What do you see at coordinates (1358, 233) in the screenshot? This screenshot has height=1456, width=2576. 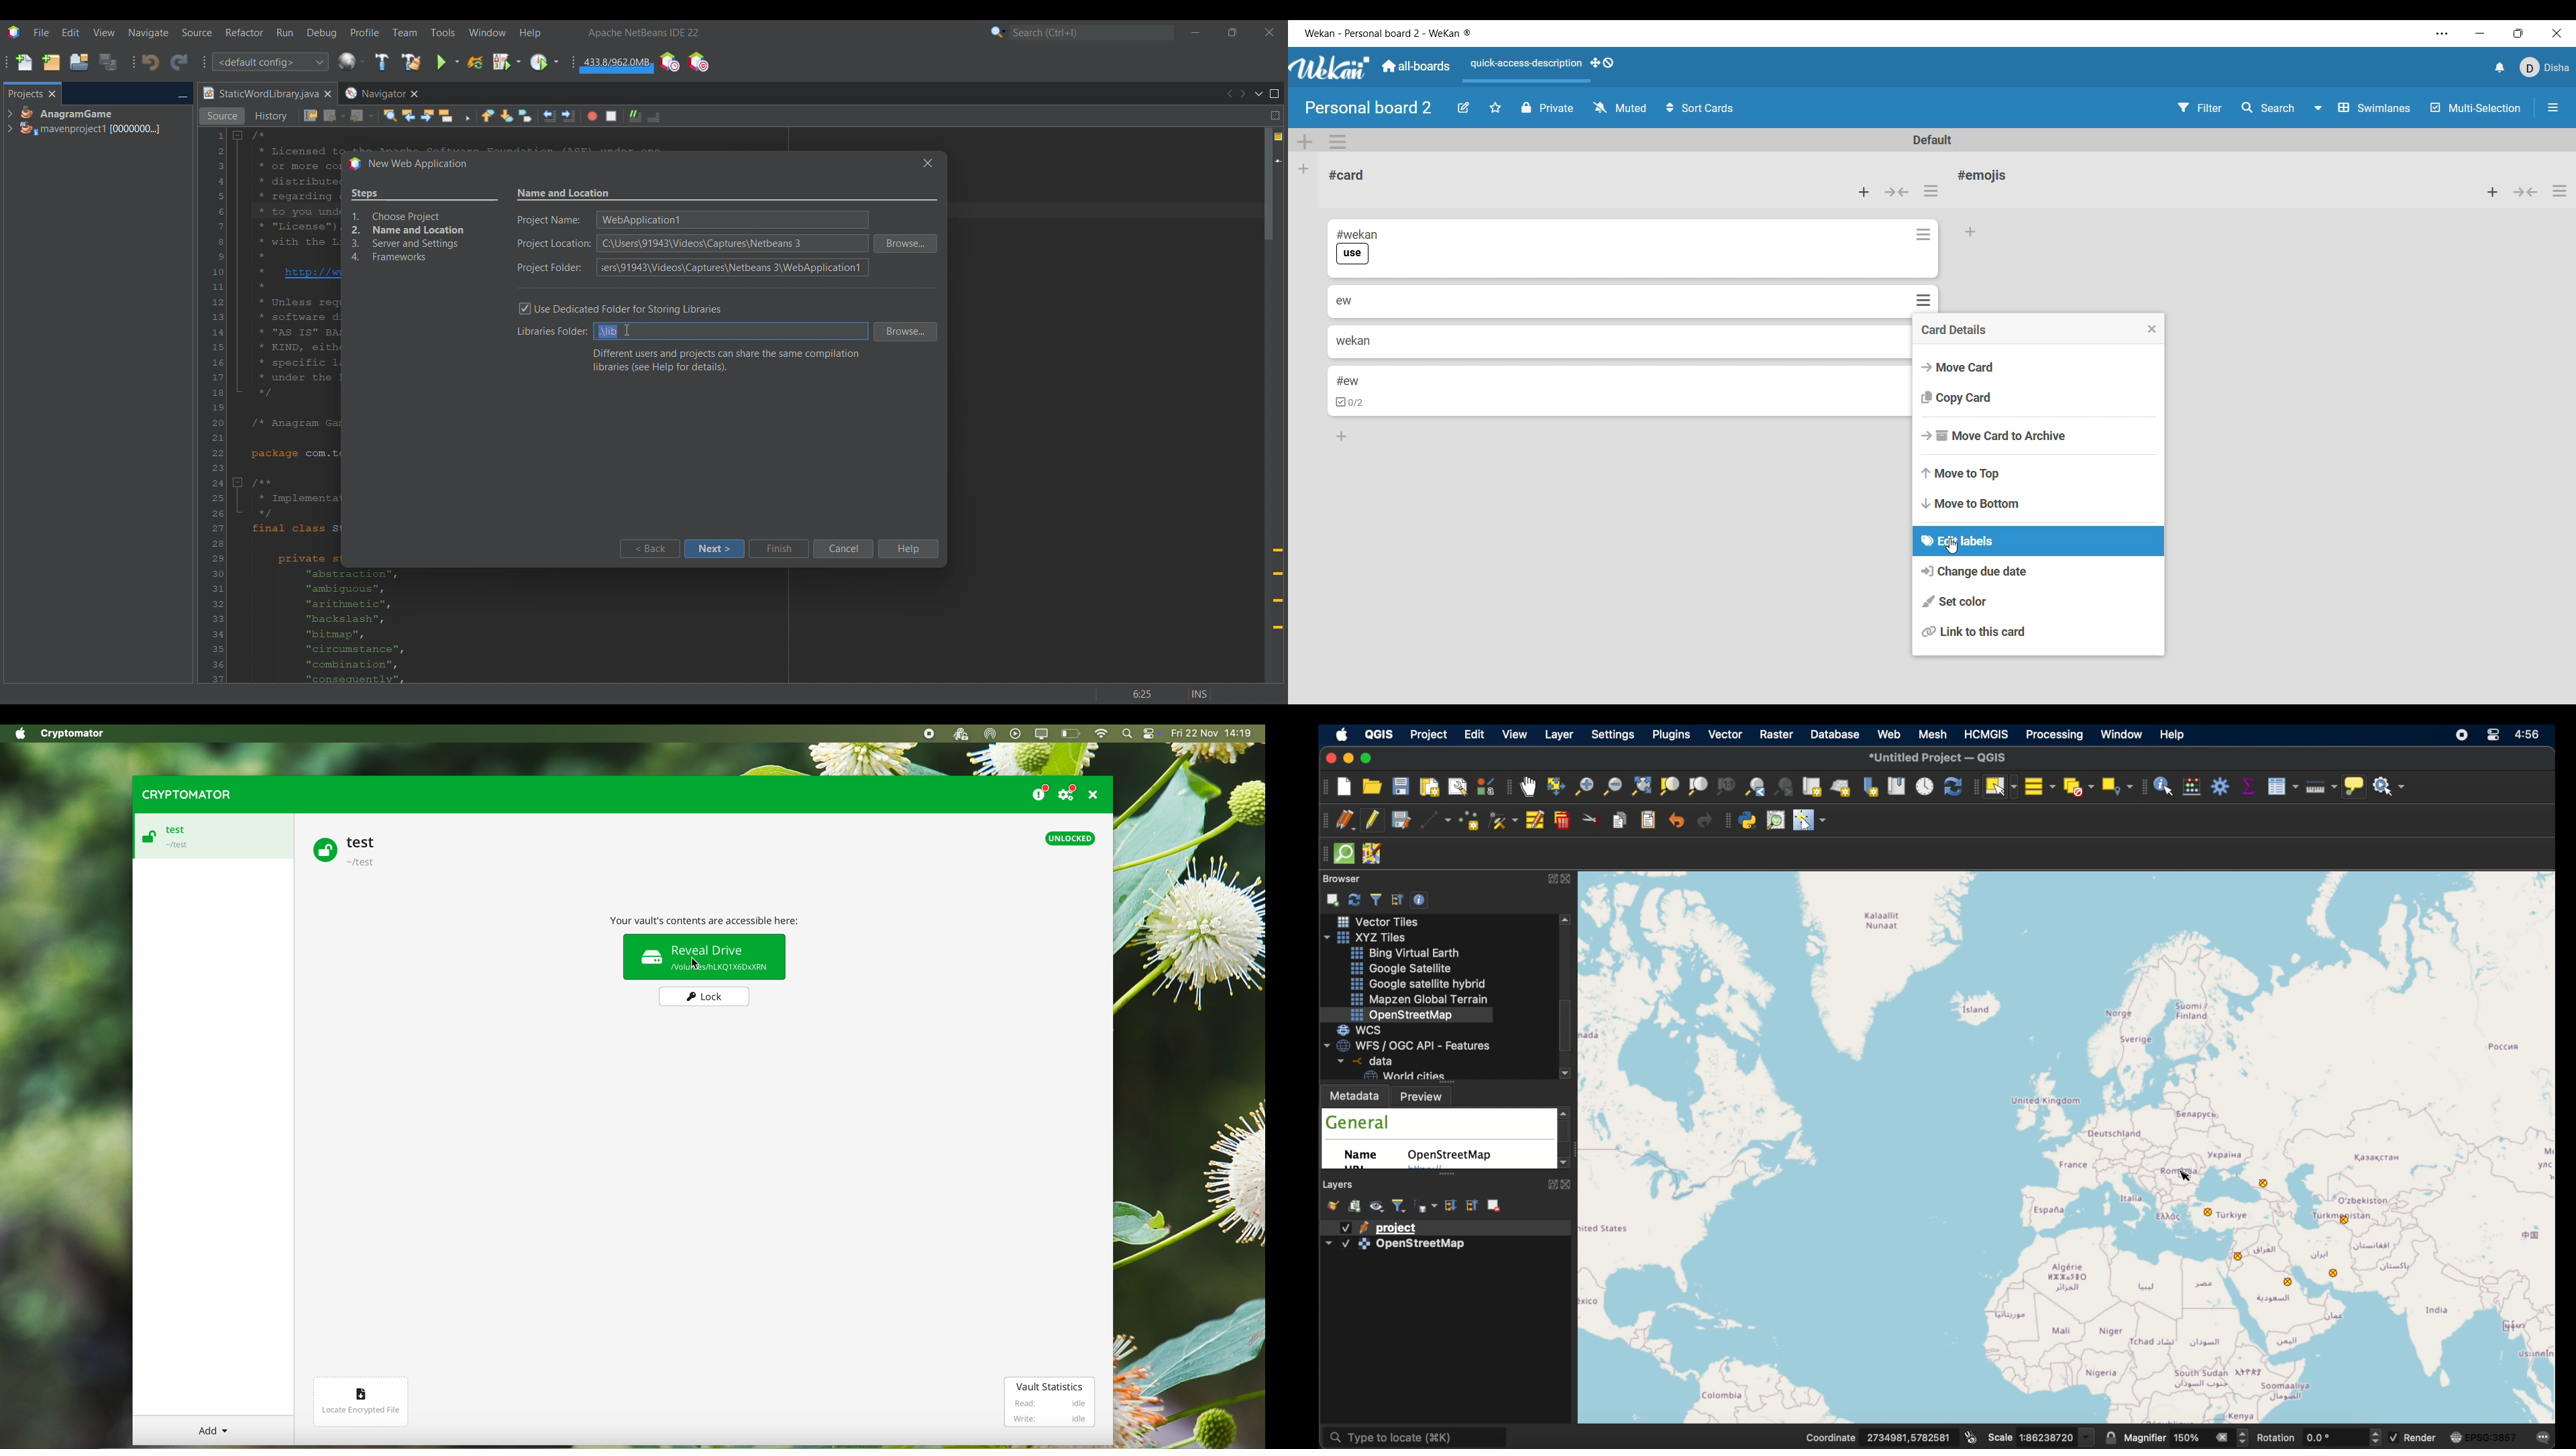 I see `#wekan` at bounding box center [1358, 233].